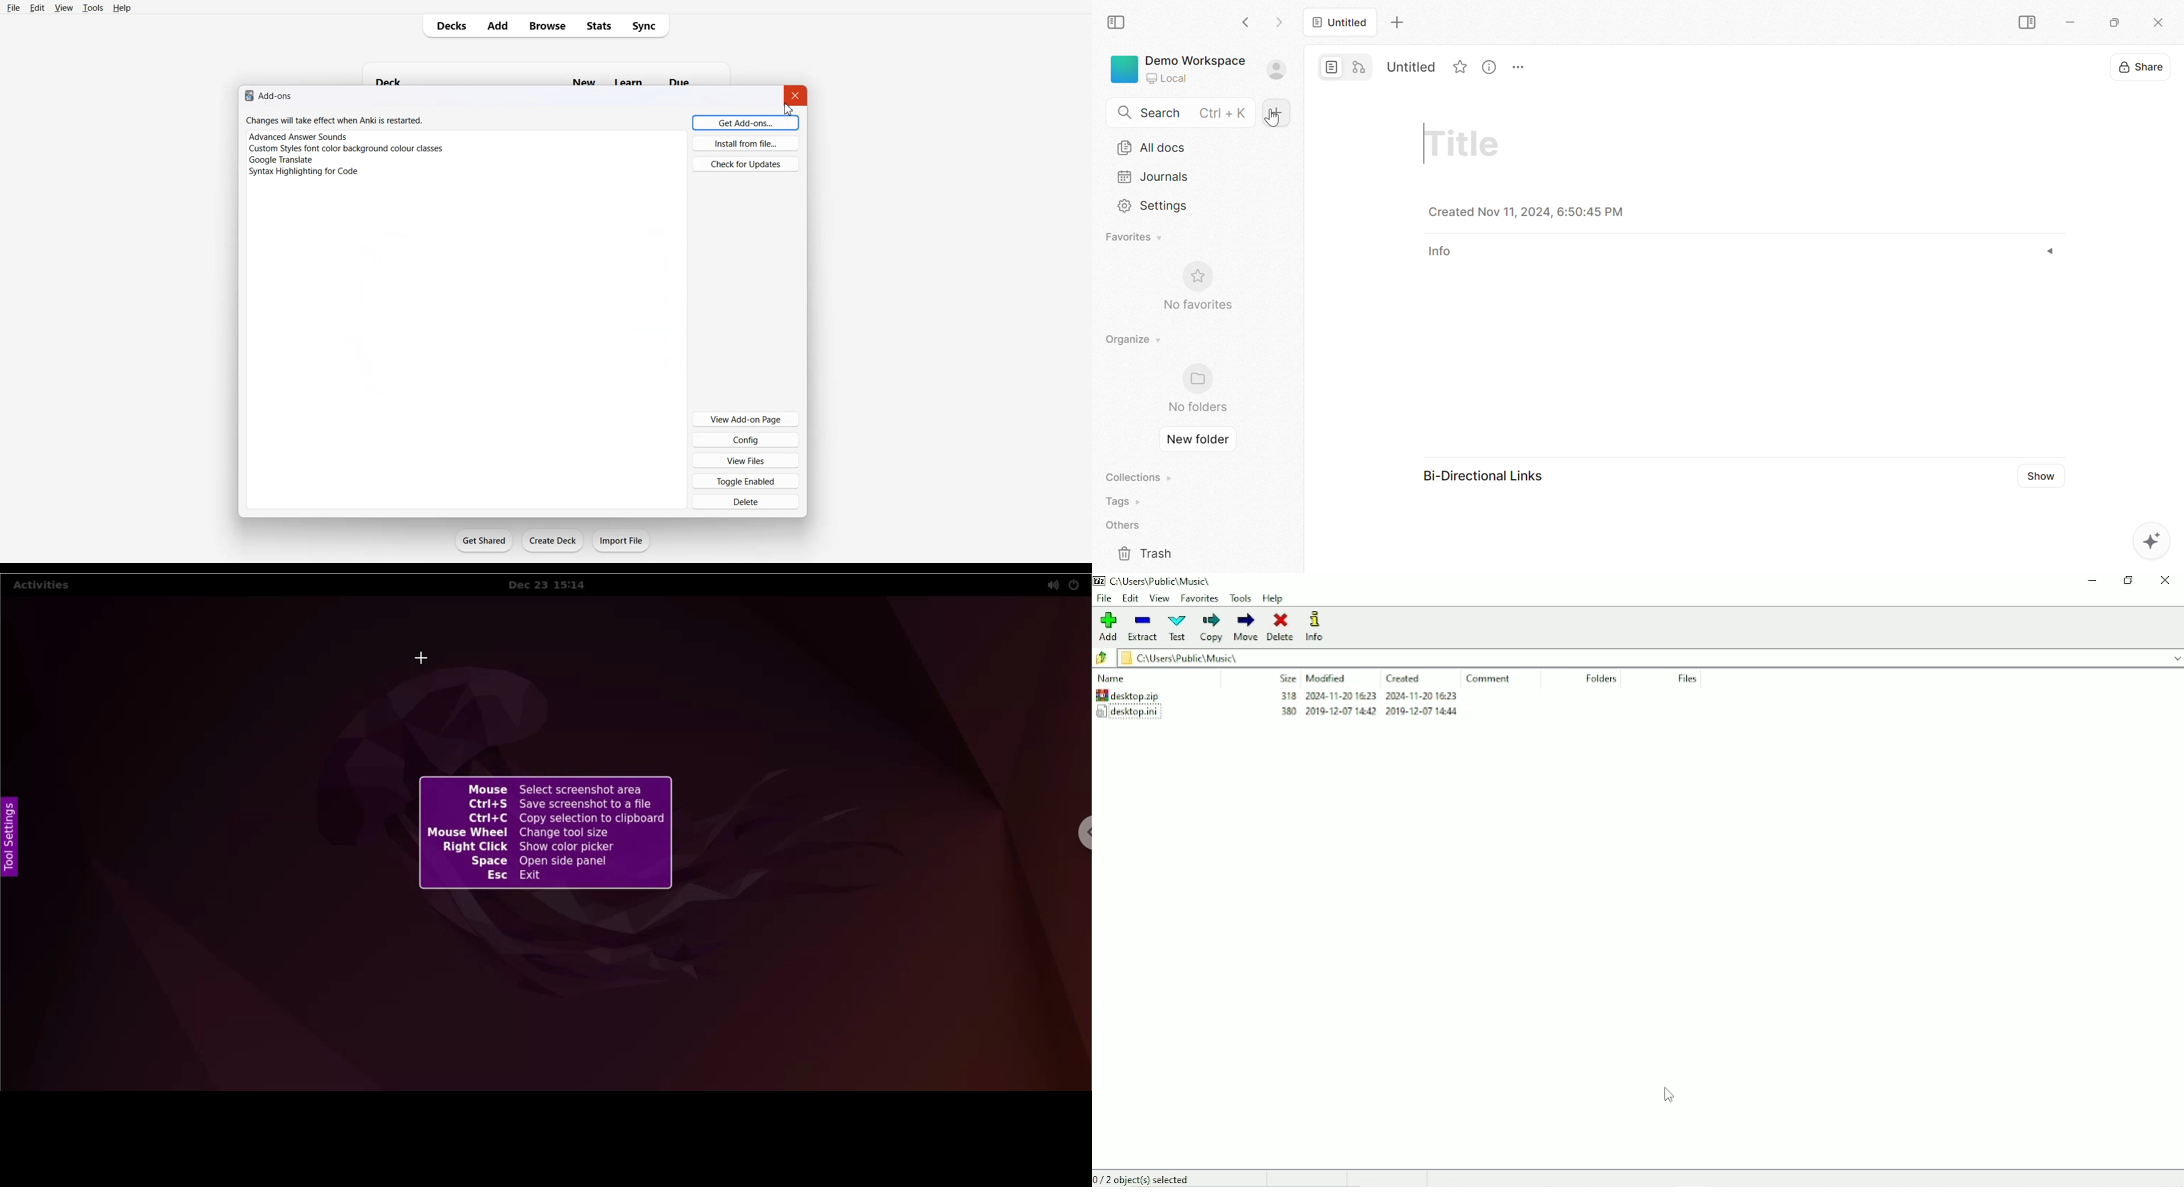  Describe the element at coordinates (63, 7) in the screenshot. I see `View` at that location.